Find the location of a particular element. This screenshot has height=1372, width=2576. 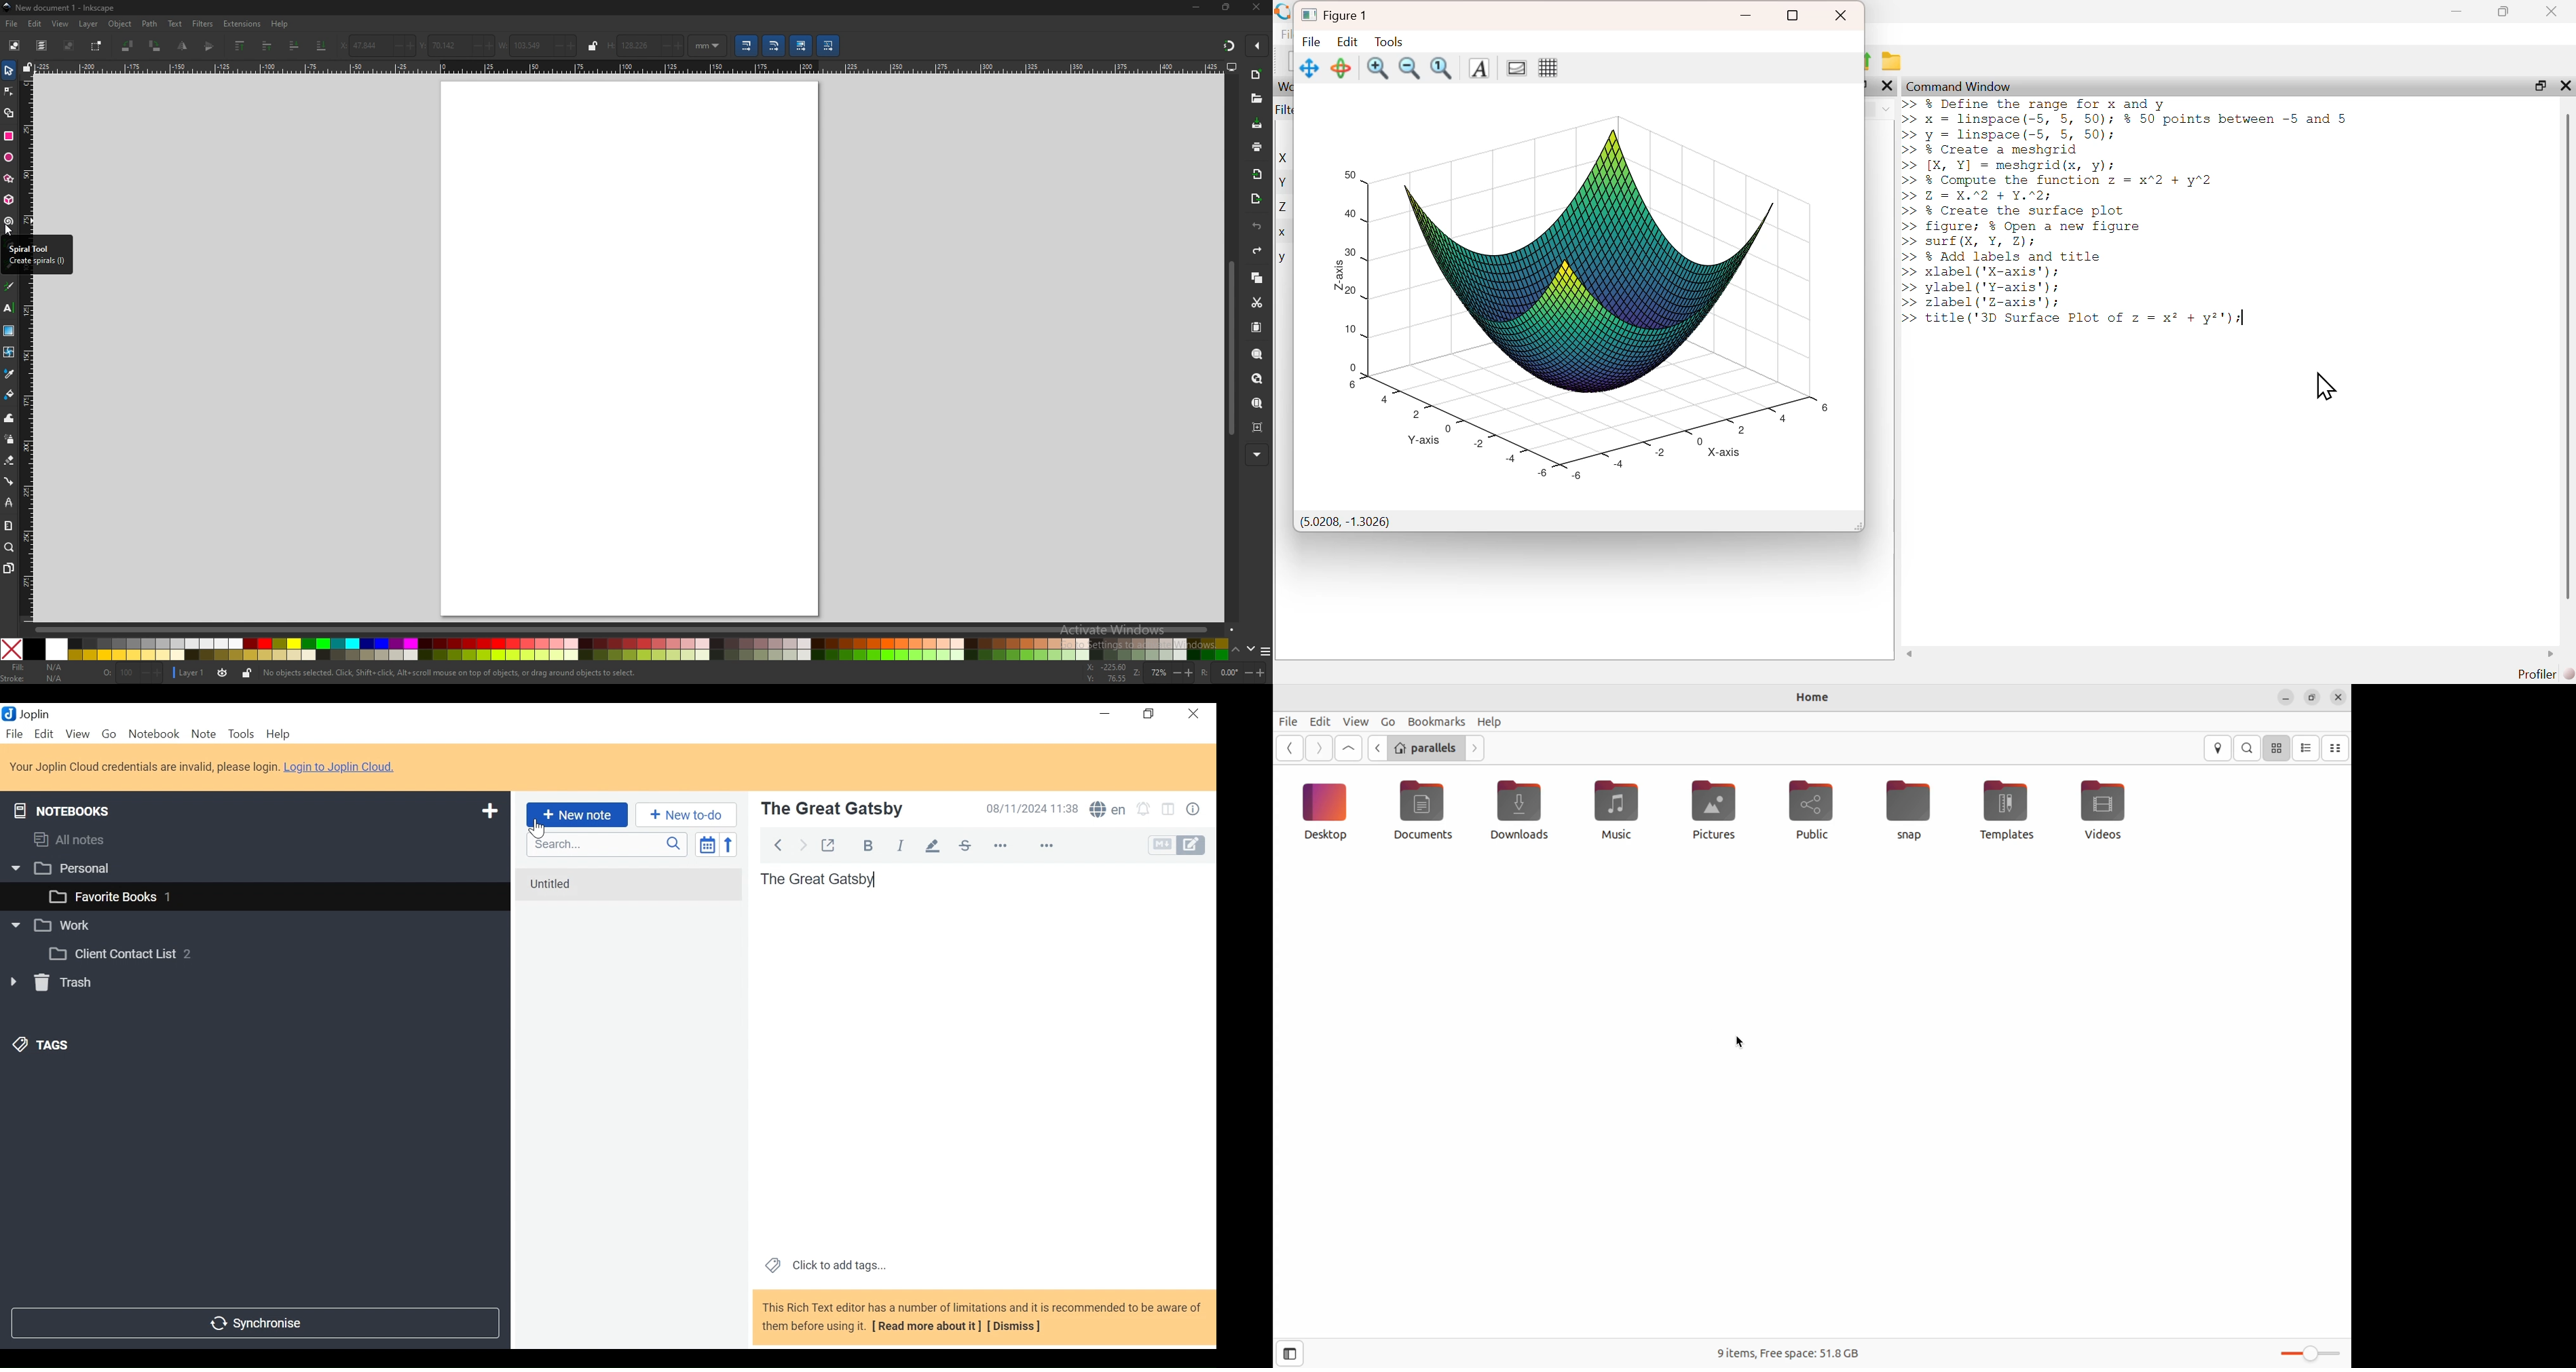

Figure 1 is located at coordinates (1337, 14).